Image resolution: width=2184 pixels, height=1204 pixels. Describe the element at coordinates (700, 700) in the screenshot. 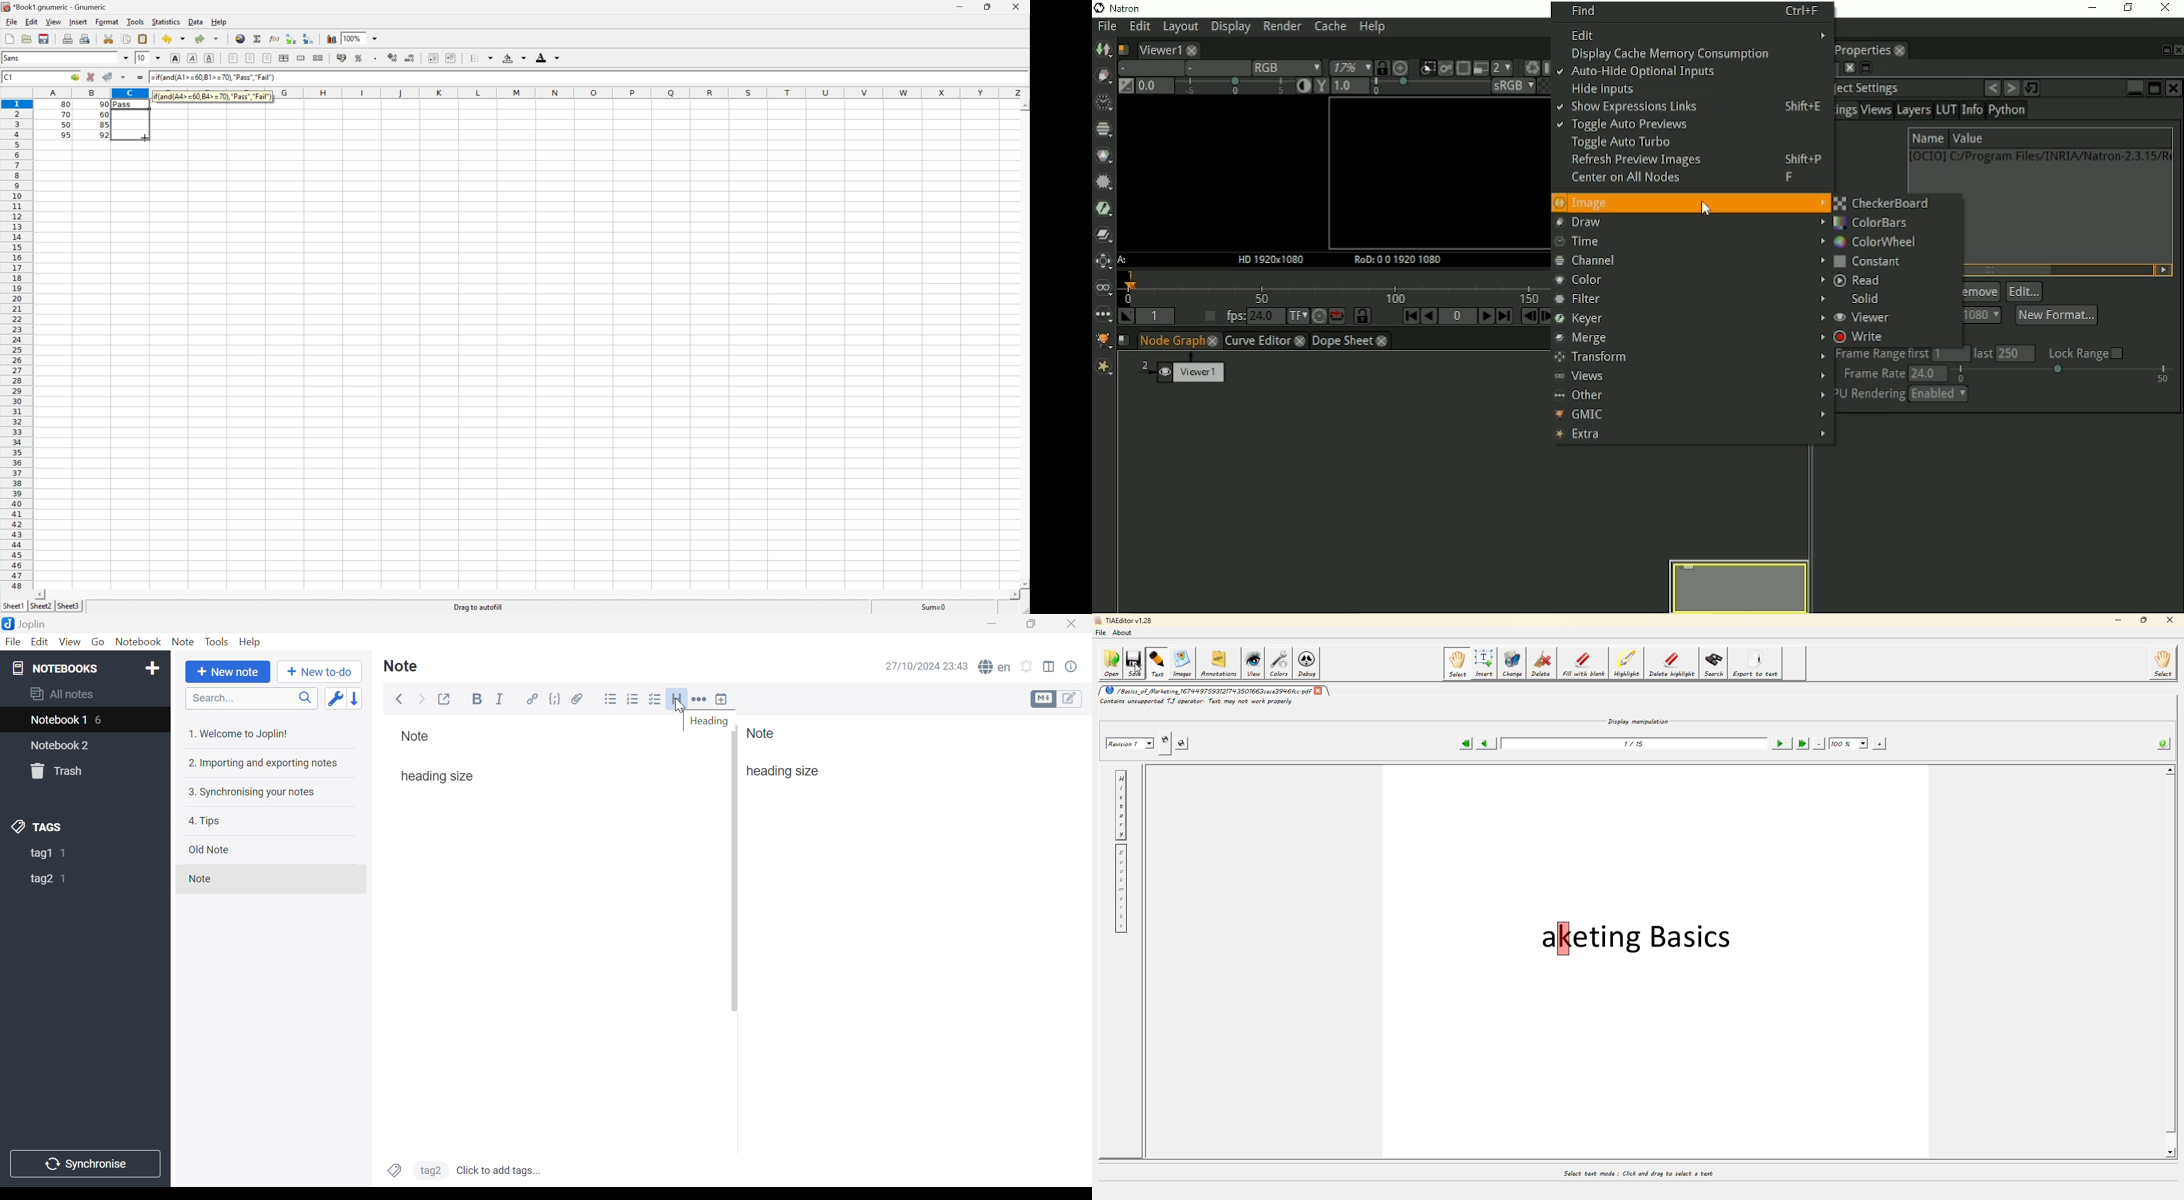

I see `Horizontal rule` at that location.